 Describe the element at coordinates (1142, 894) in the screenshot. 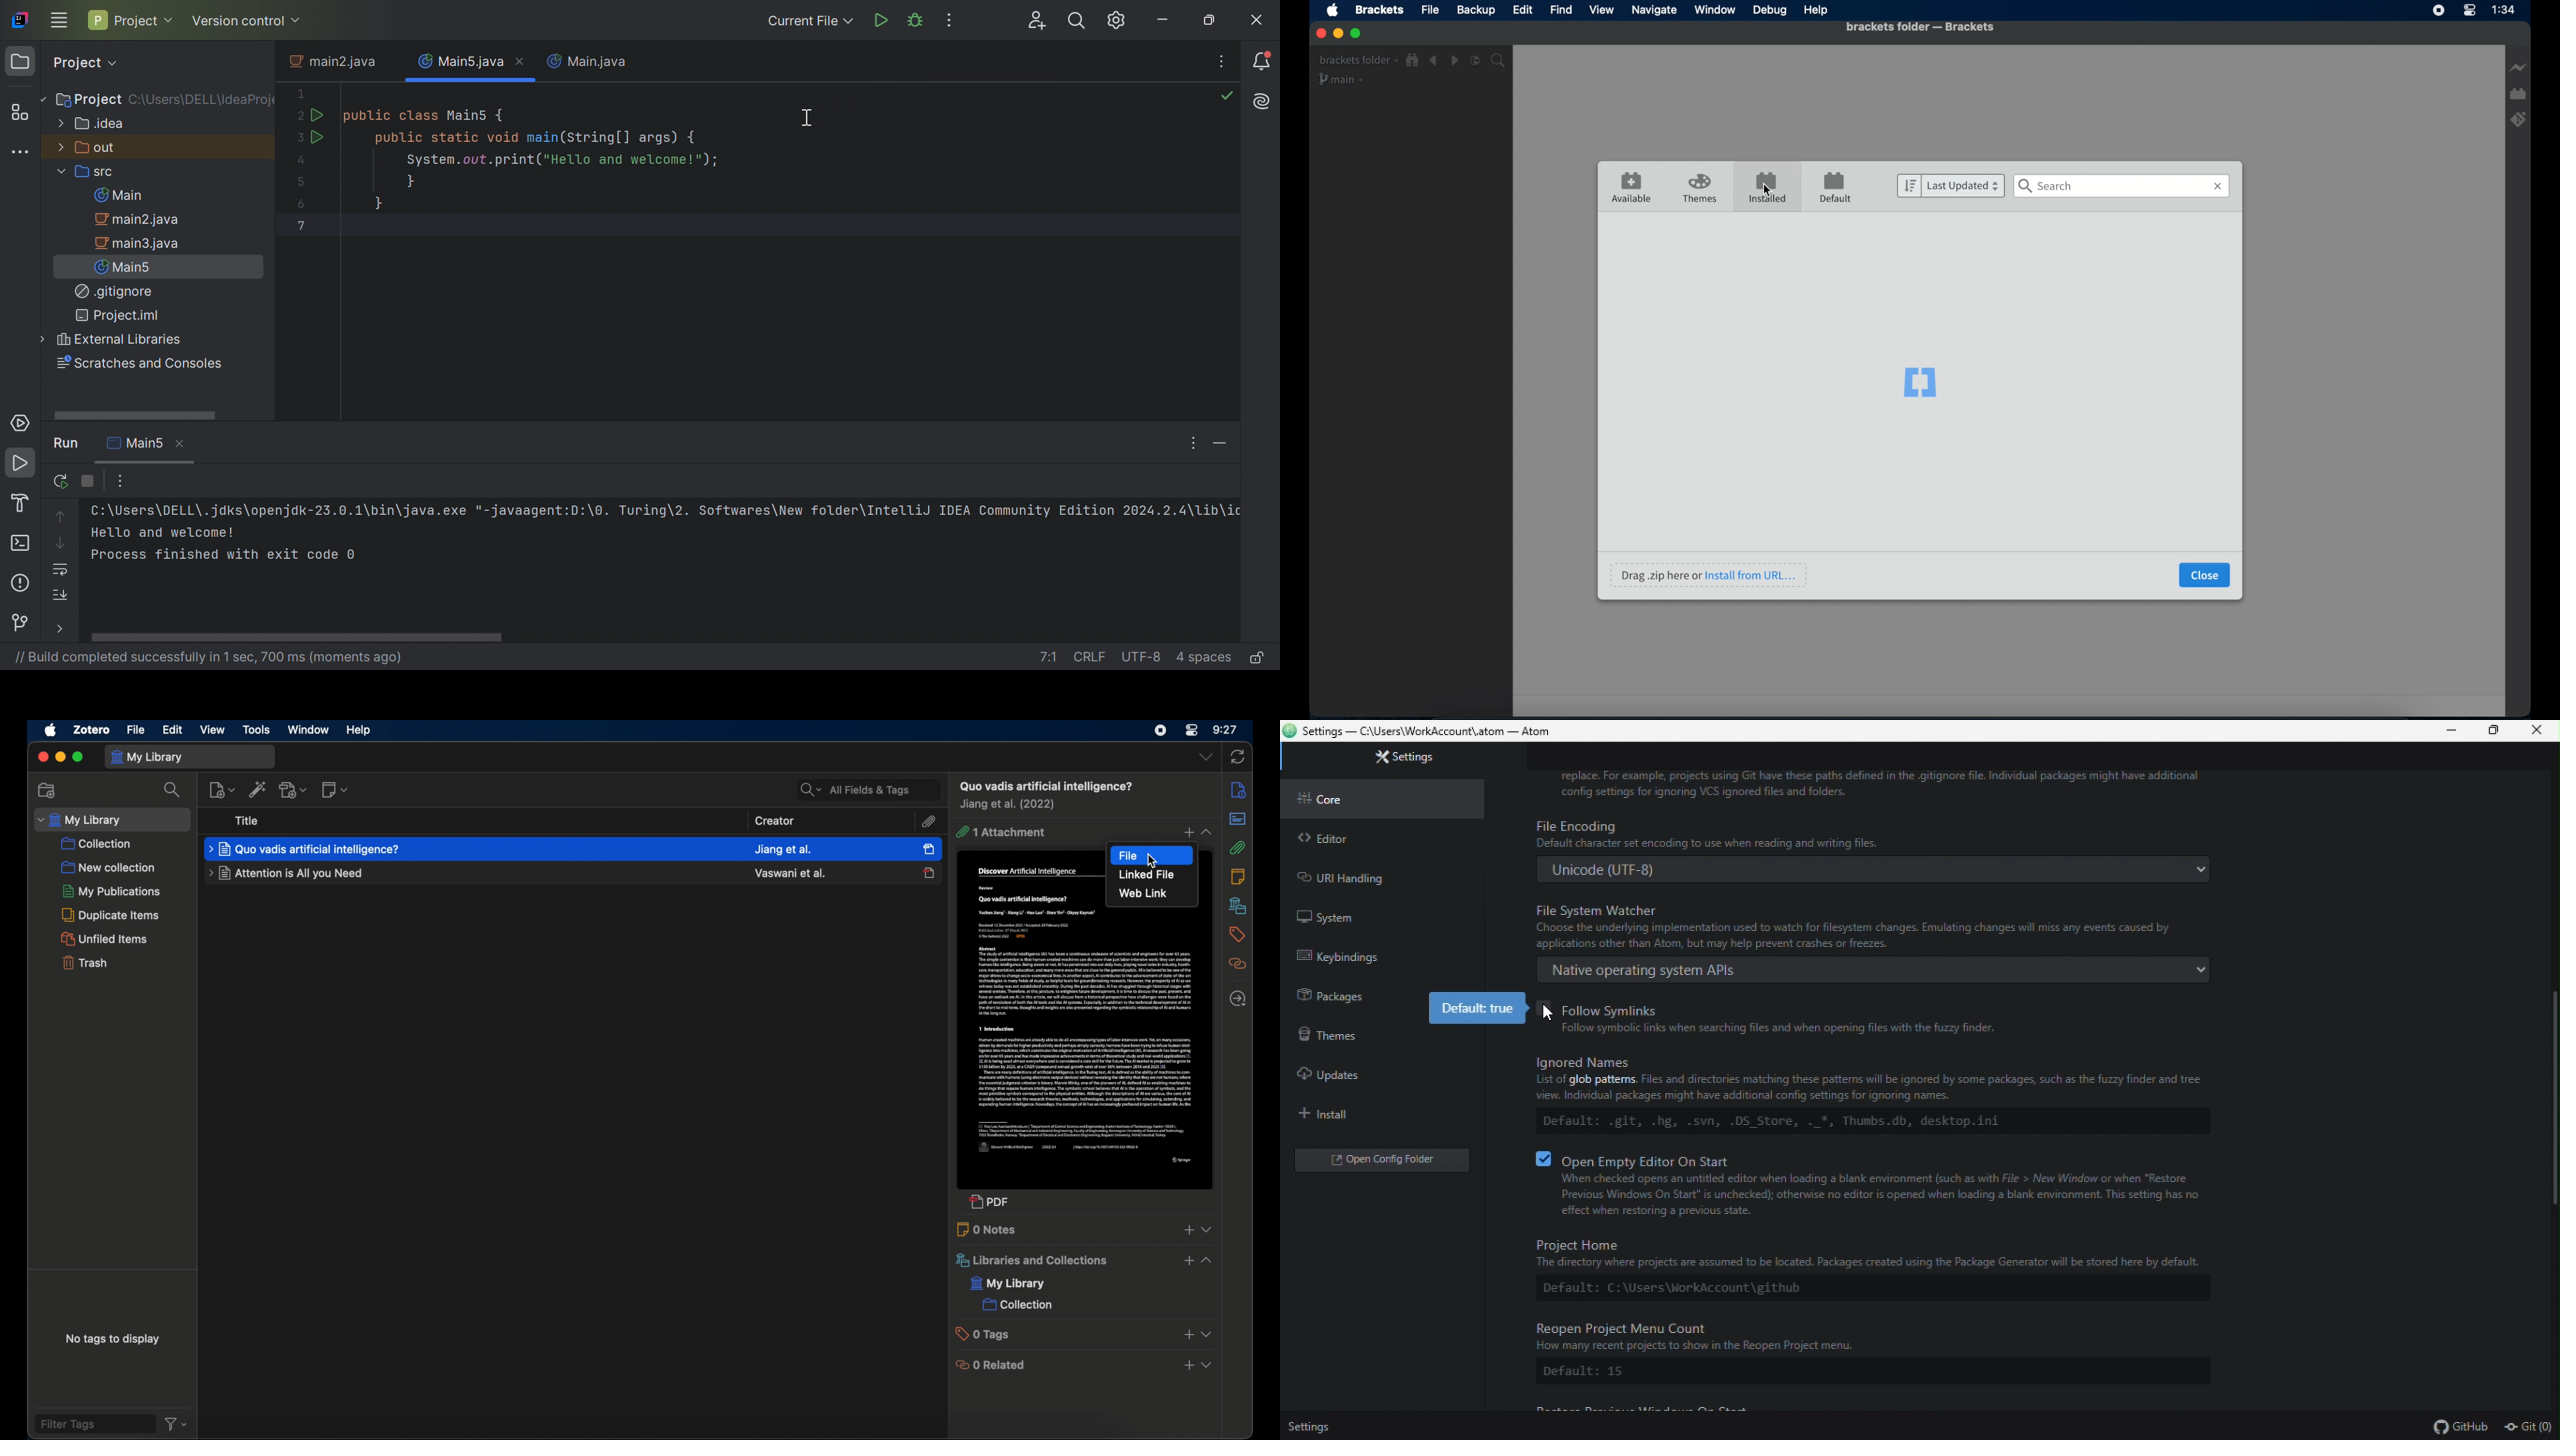

I see `web link` at that location.